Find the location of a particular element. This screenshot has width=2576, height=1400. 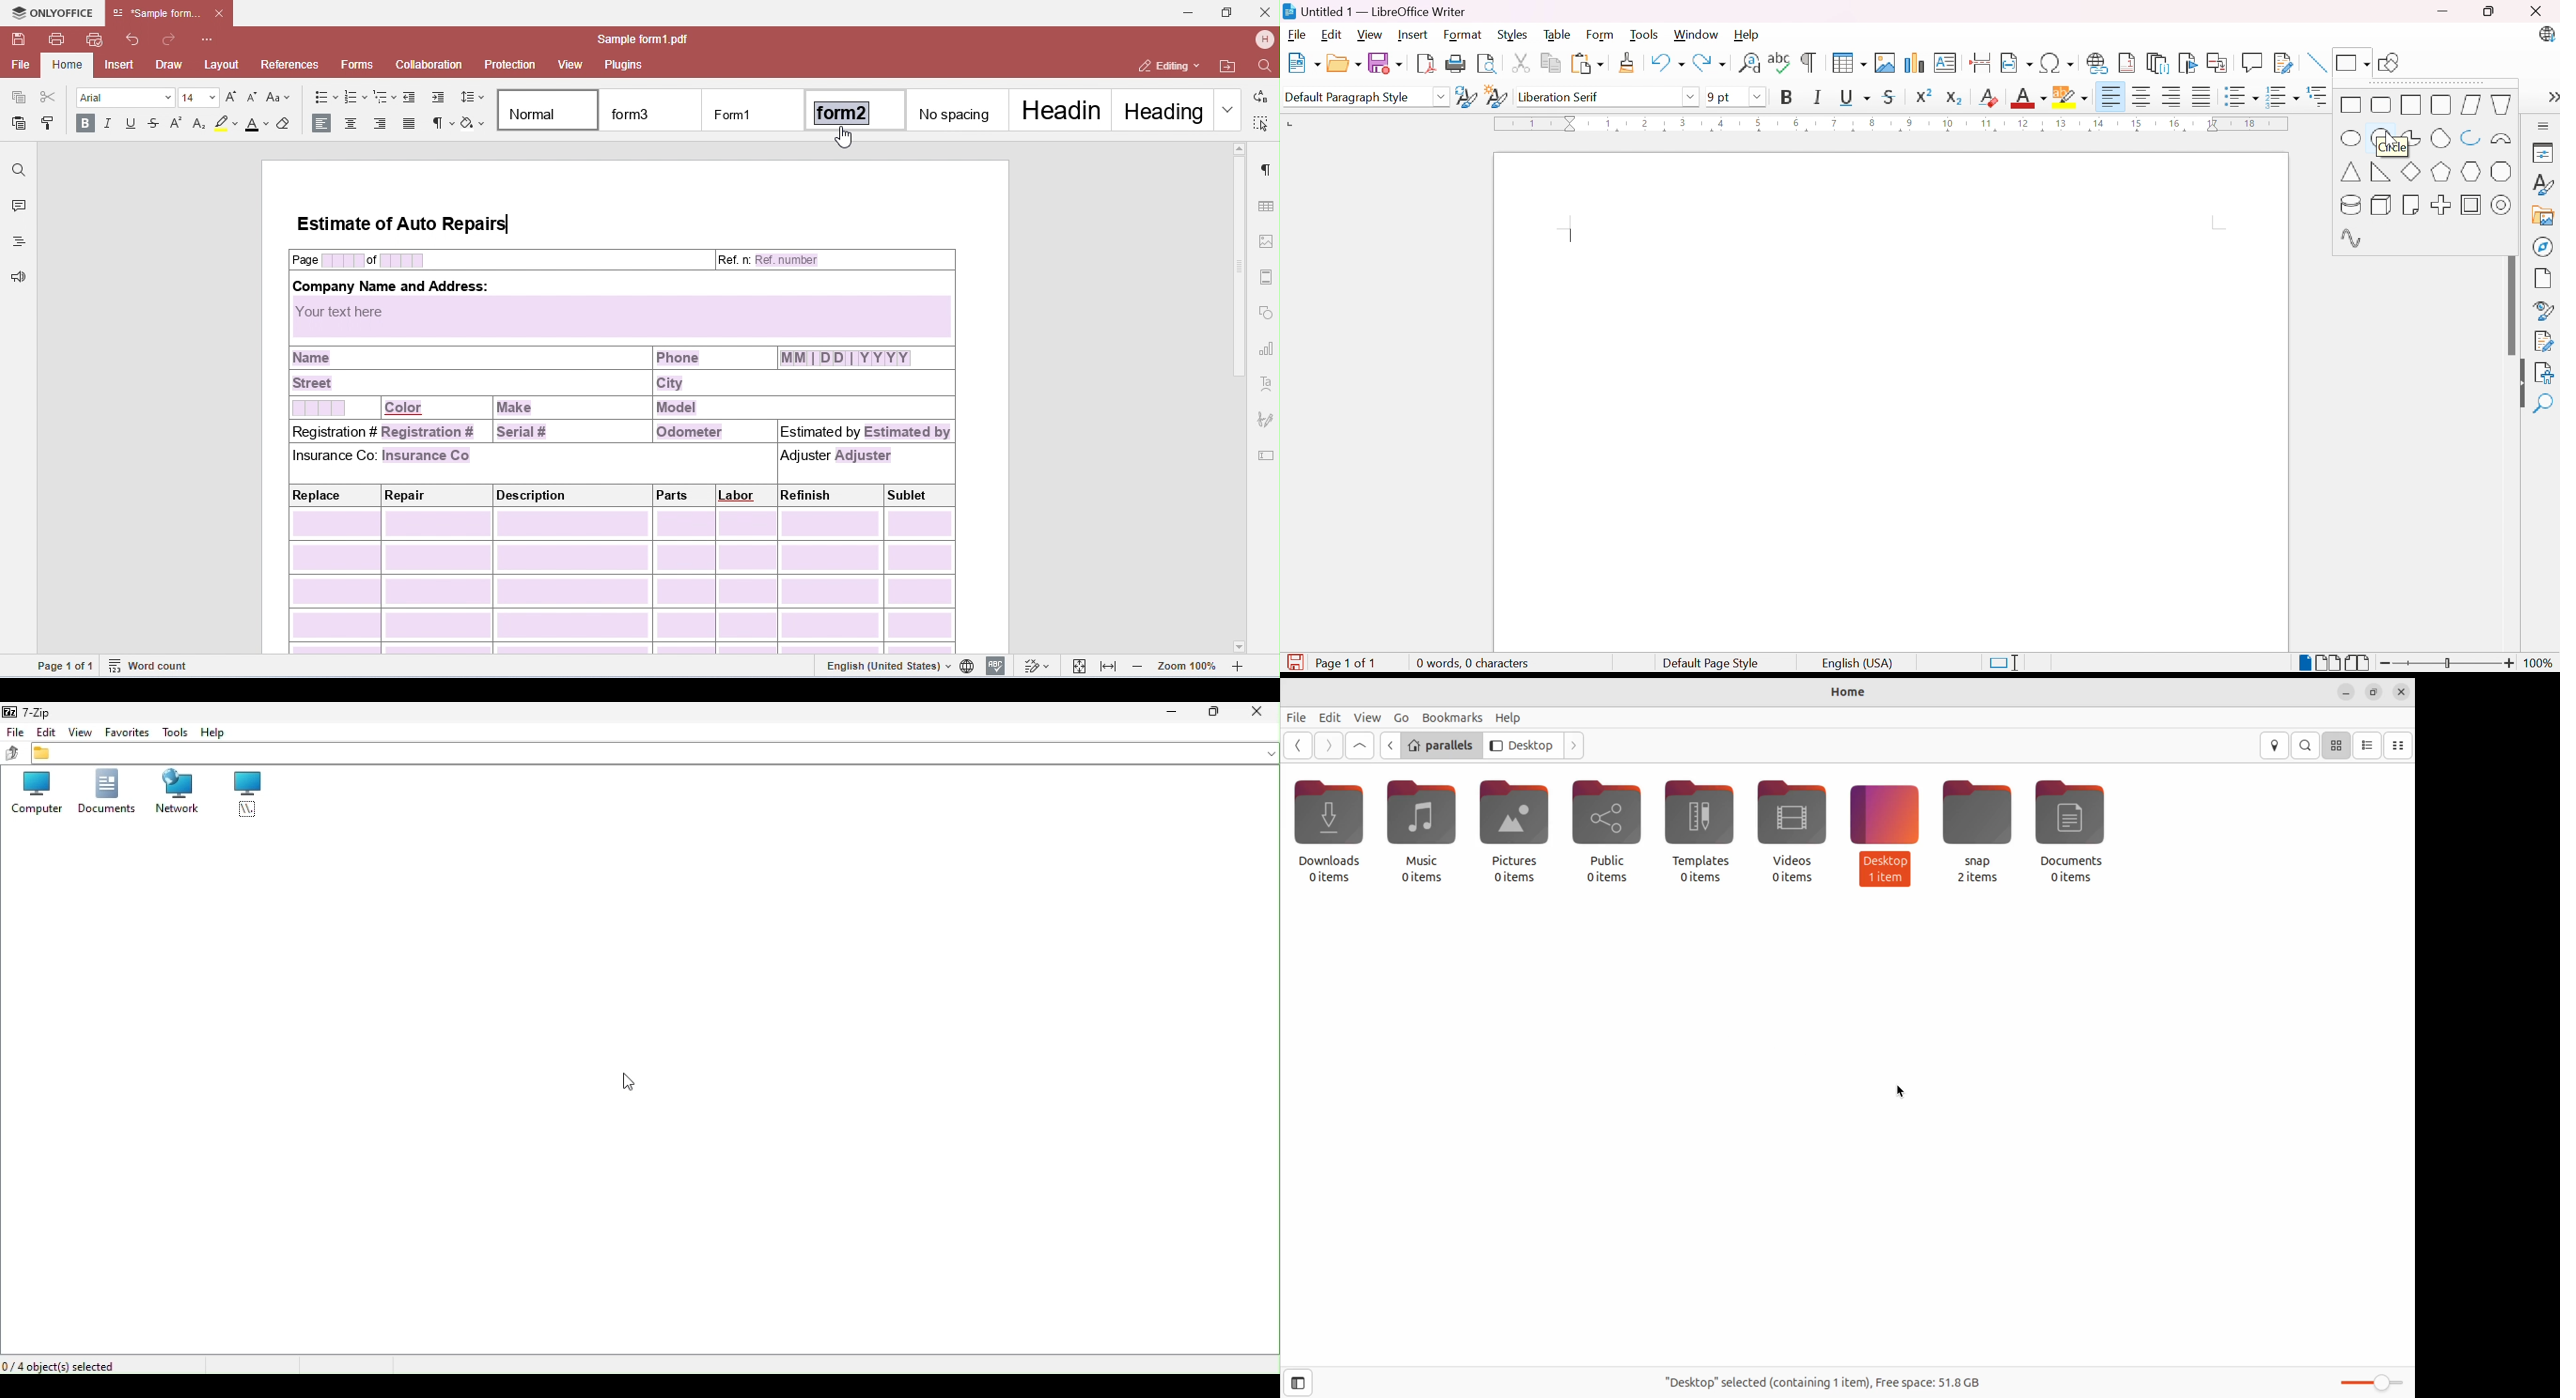

Dorp down is located at coordinates (1692, 96).